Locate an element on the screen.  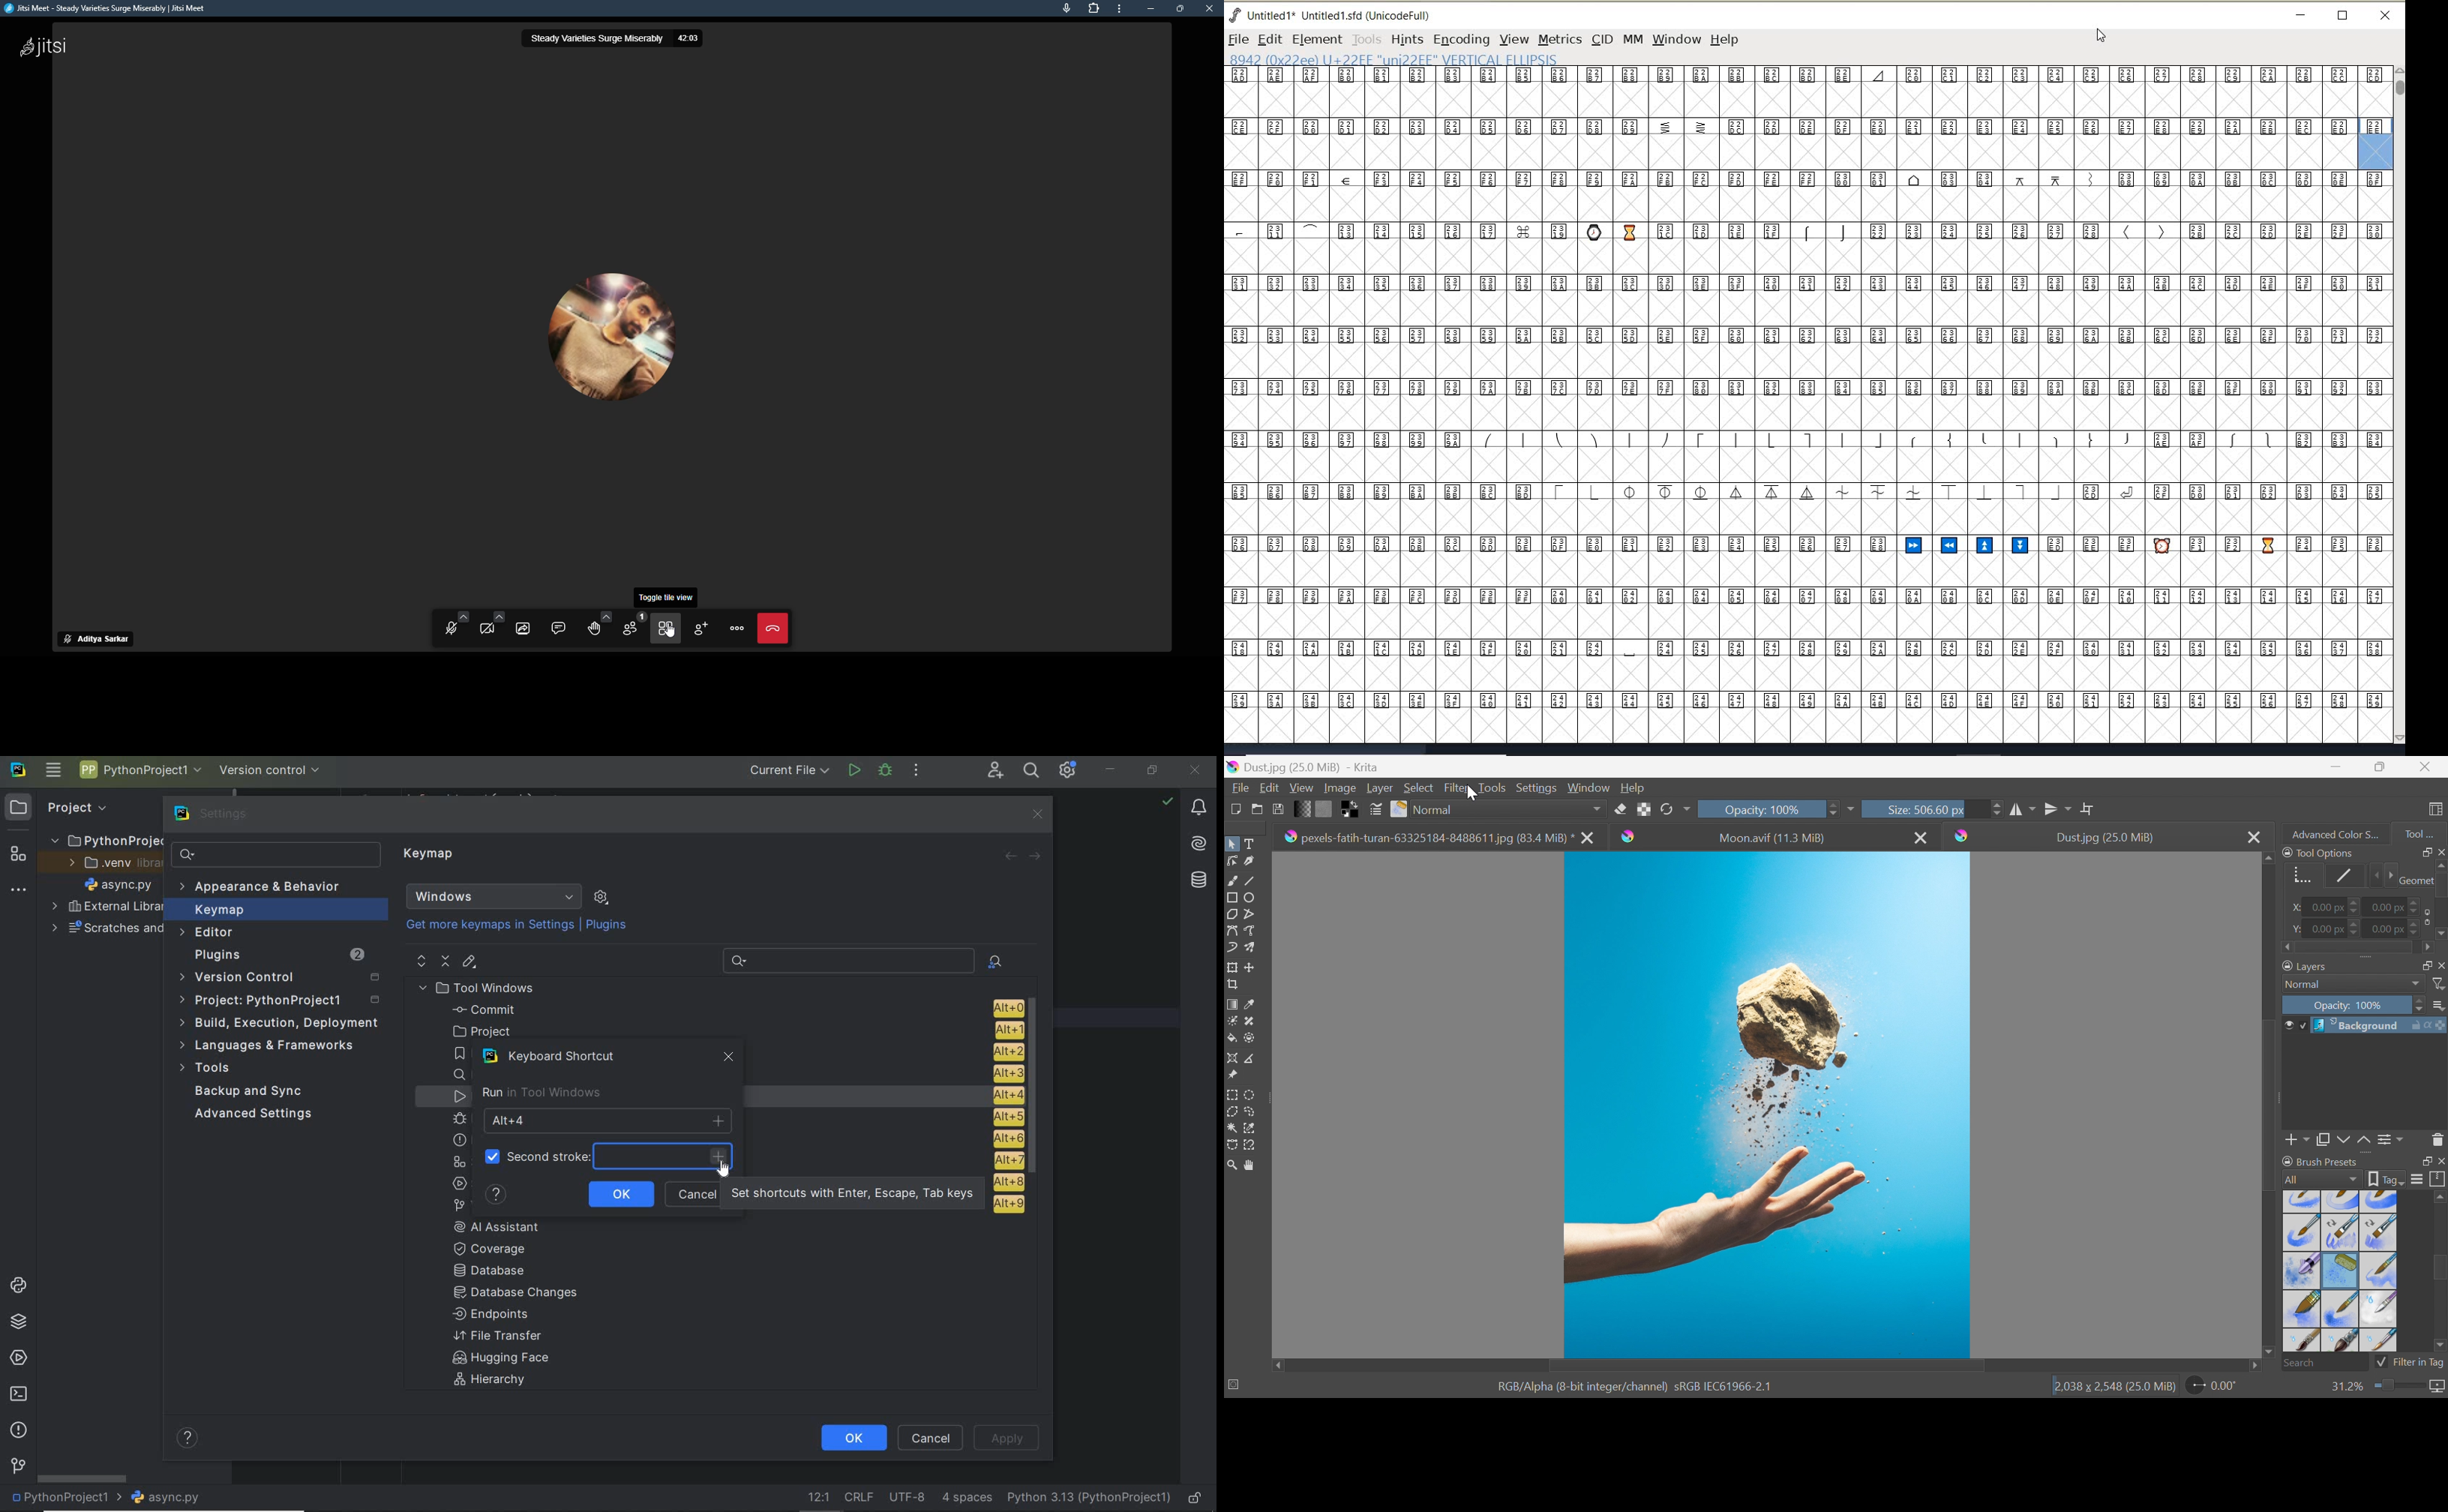
8942 (0x22ee) U+22EE "uni22EE" VERTICAL EllIPSIS is located at coordinates (1441, 59).